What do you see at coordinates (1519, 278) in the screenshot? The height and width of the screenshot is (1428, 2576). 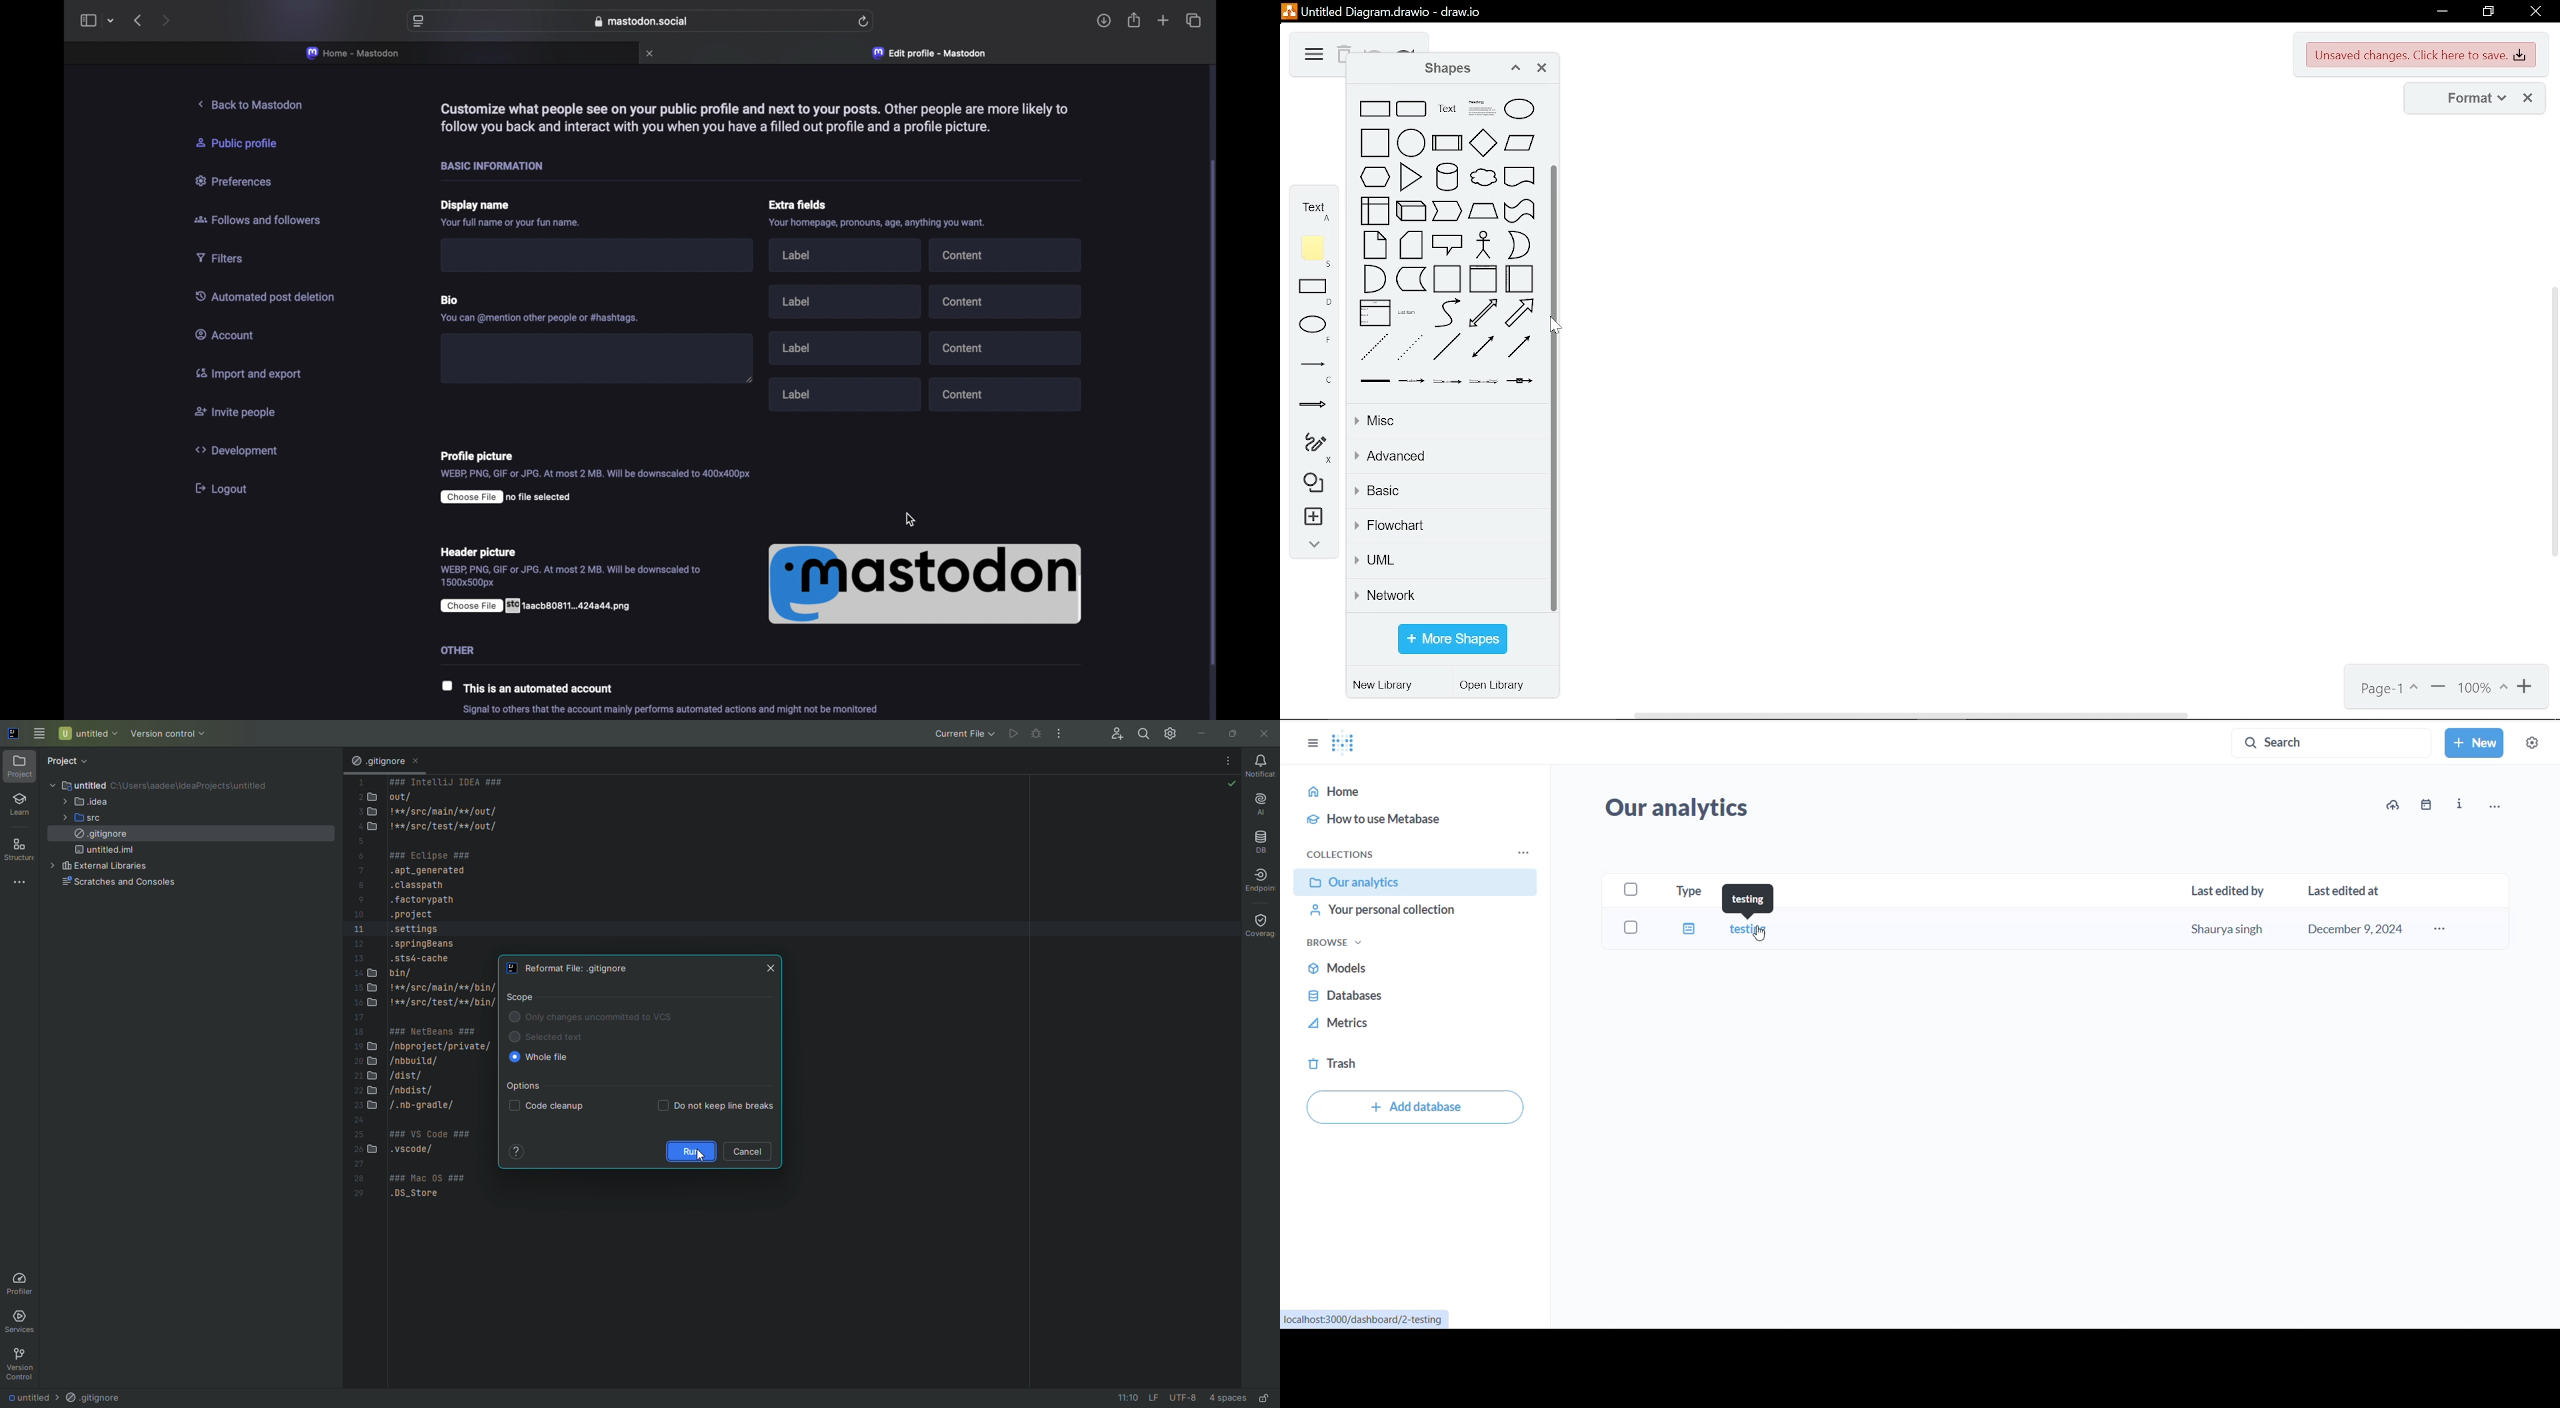 I see `horizontal container` at bounding box center [1519, 278].